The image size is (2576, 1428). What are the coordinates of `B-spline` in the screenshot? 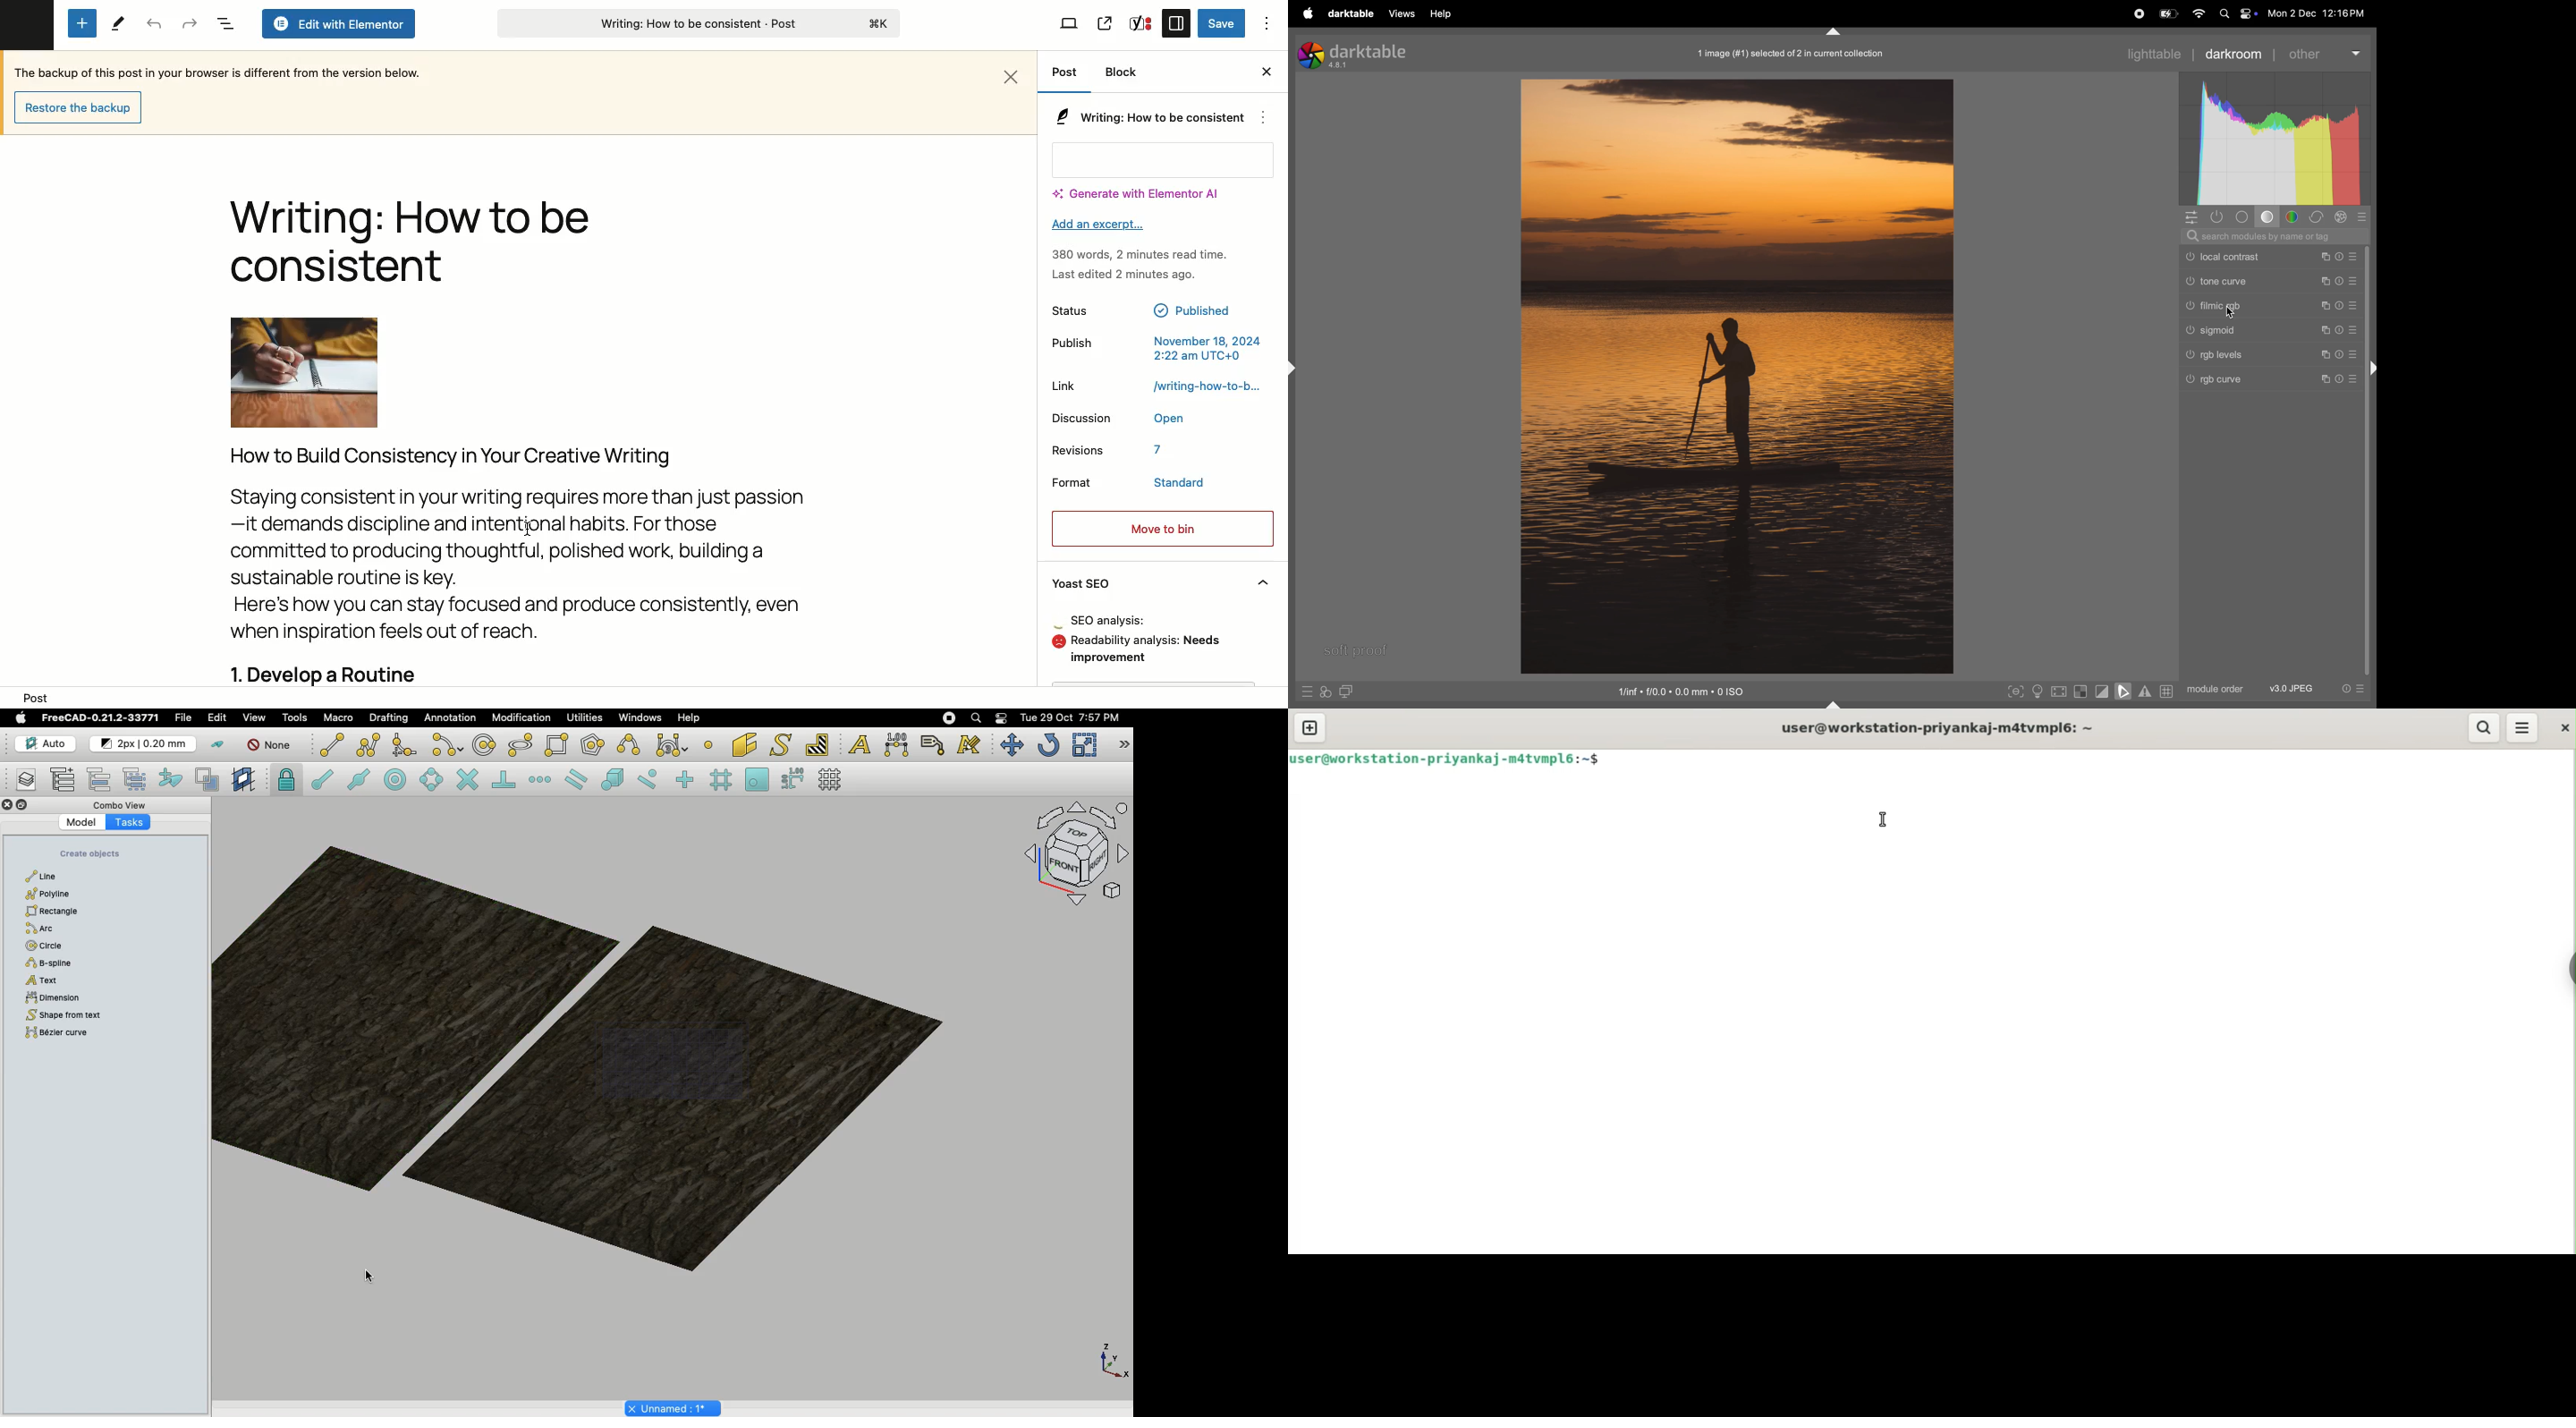 It's located at (631, 745).